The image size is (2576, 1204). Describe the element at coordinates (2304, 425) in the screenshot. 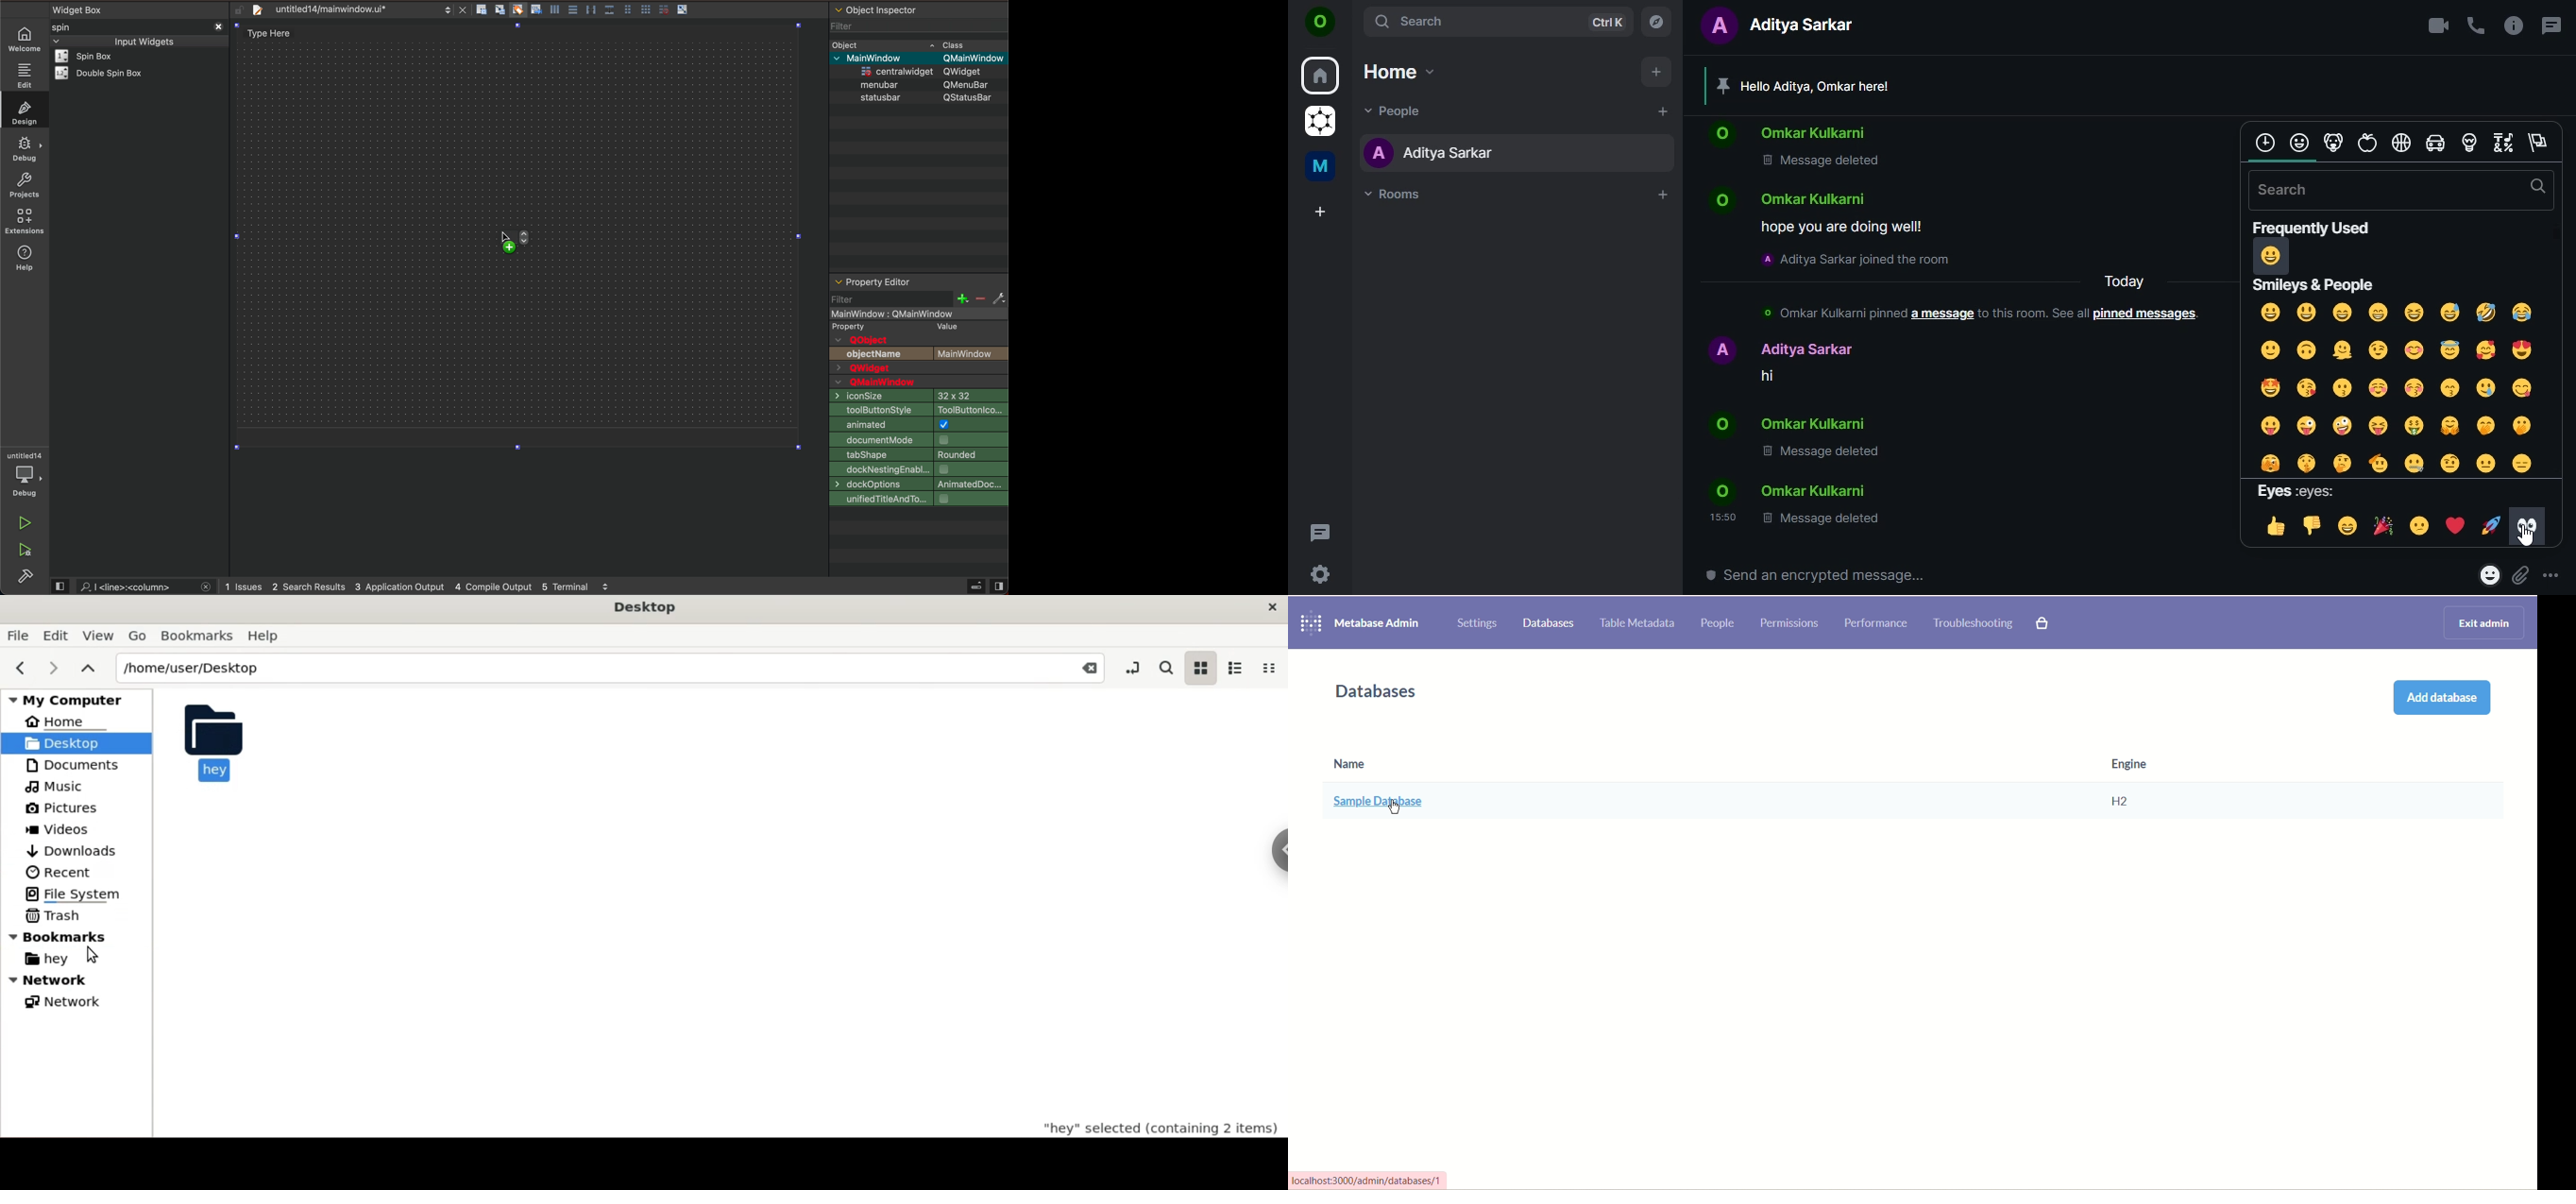

I see `winking face with tongue` at that location.